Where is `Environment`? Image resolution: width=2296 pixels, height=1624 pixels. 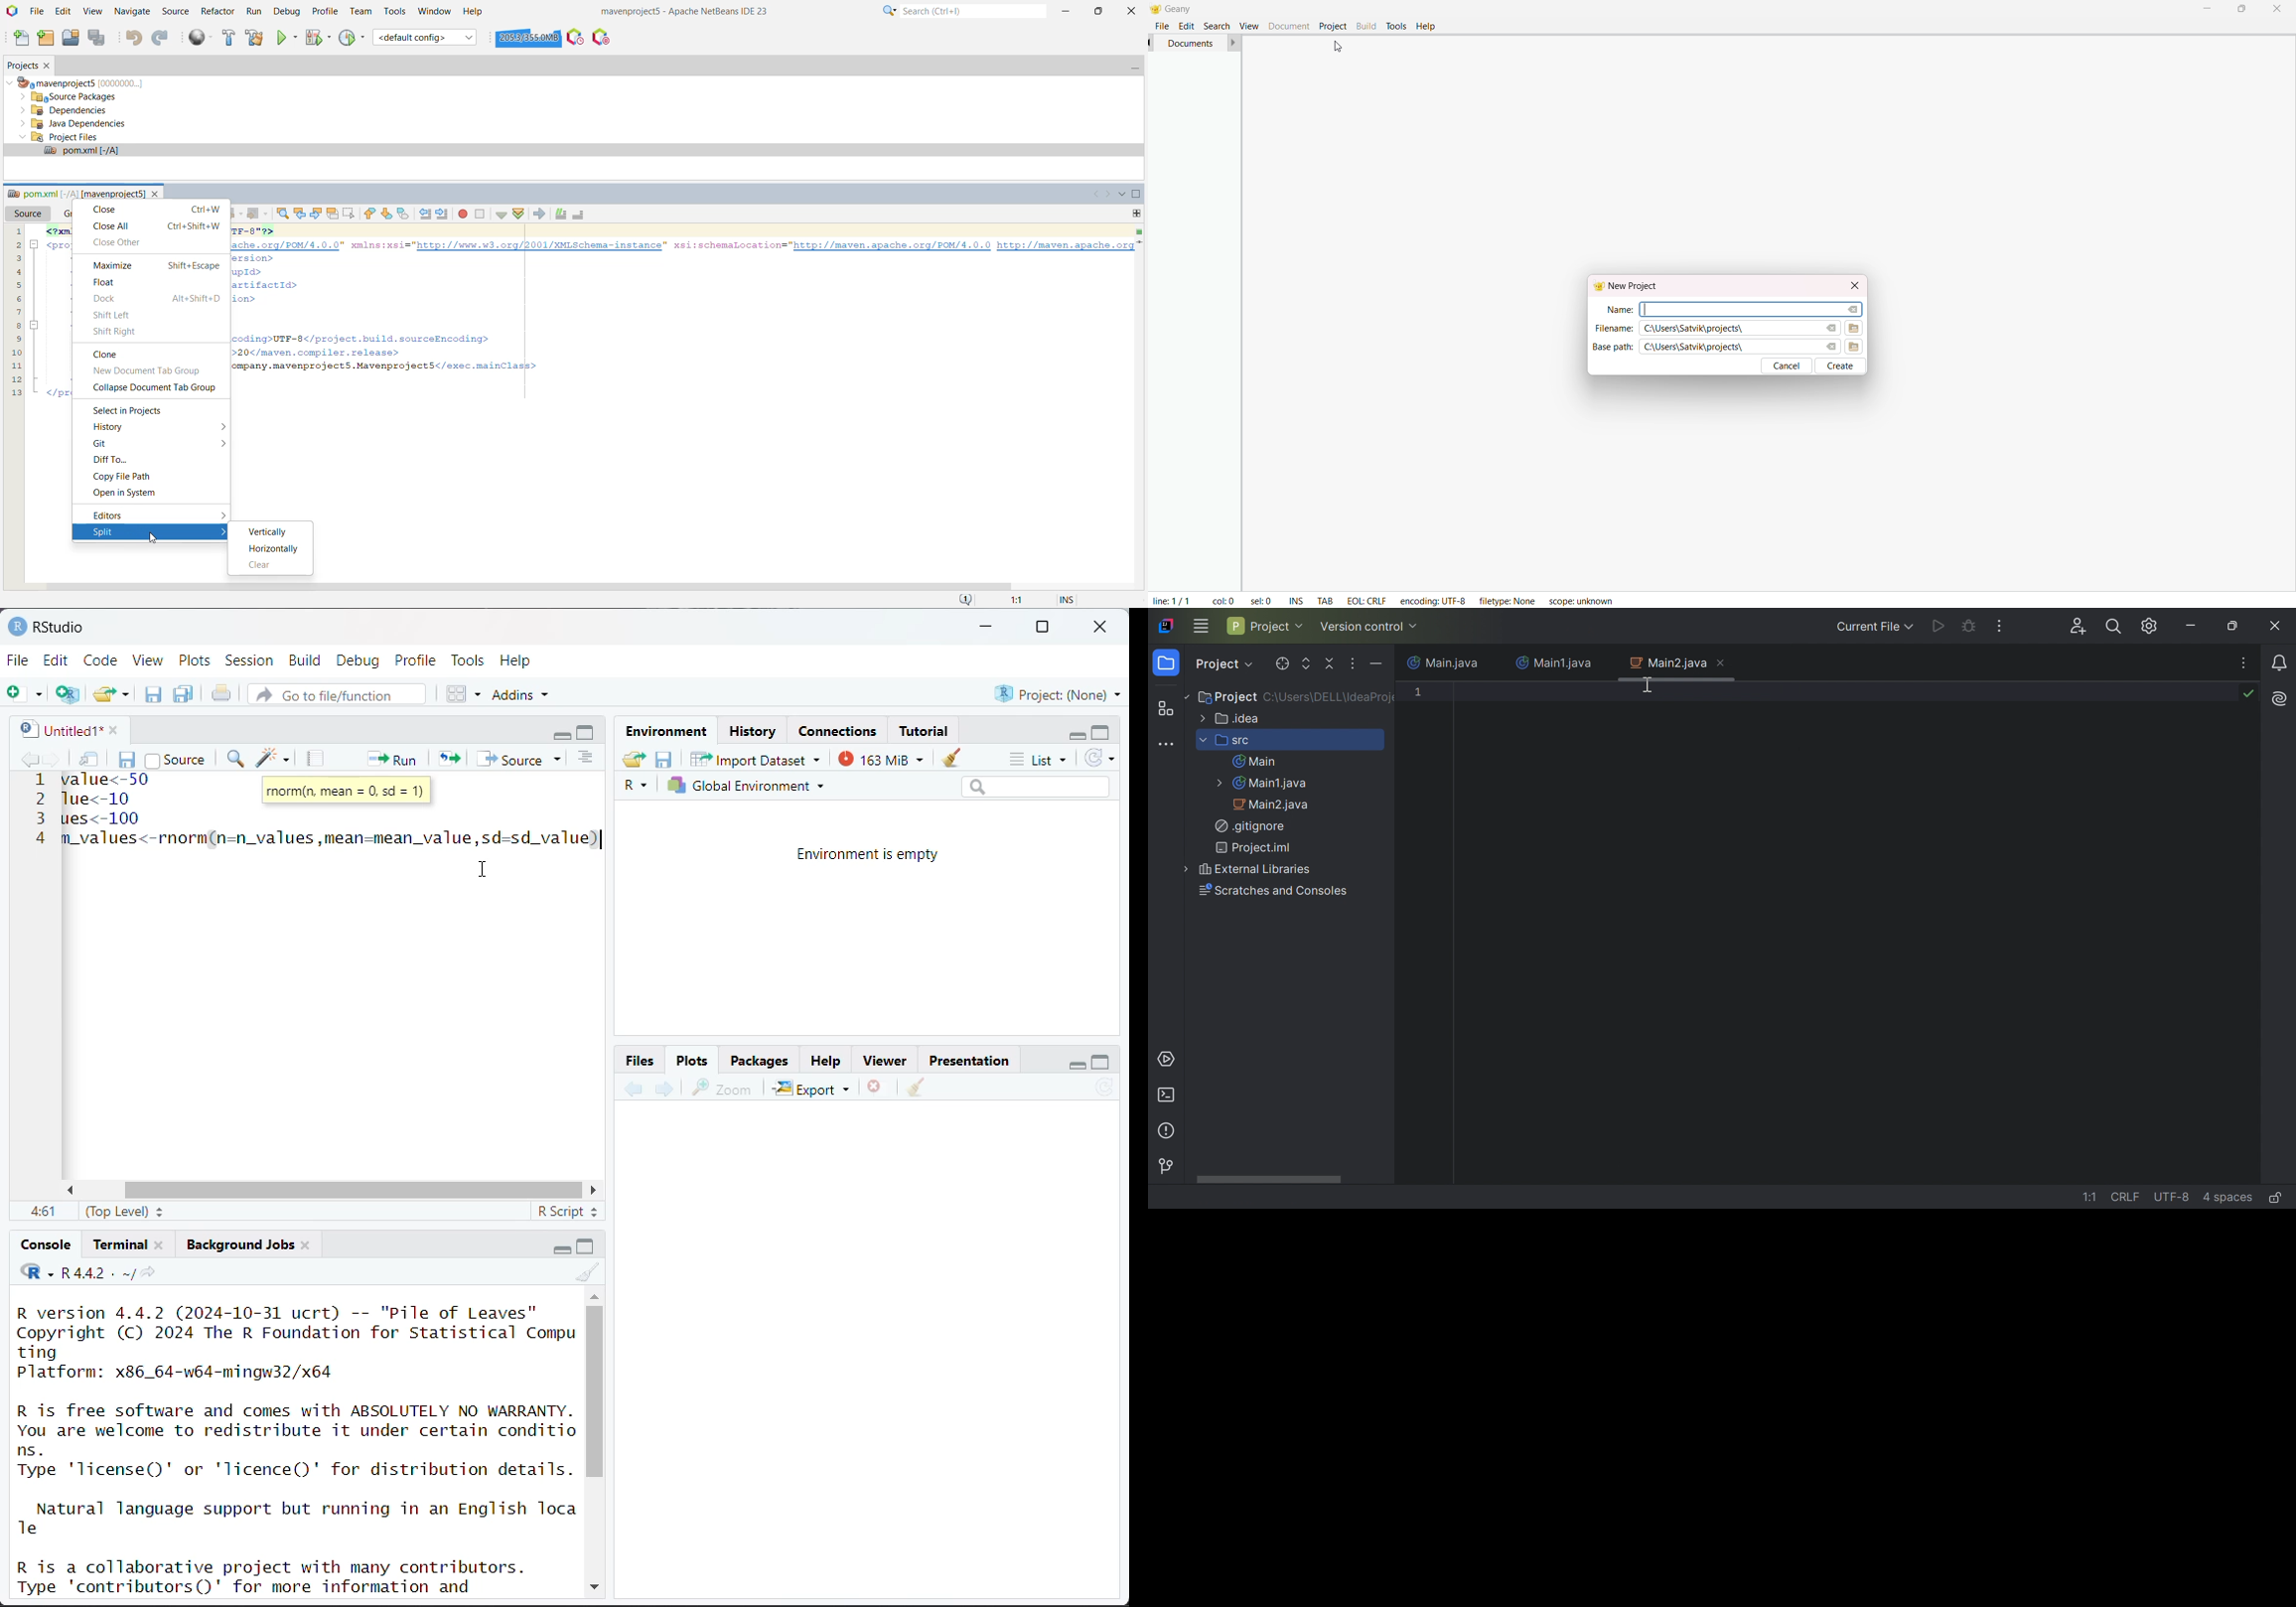
Environment is located at coordinates (671, 732).